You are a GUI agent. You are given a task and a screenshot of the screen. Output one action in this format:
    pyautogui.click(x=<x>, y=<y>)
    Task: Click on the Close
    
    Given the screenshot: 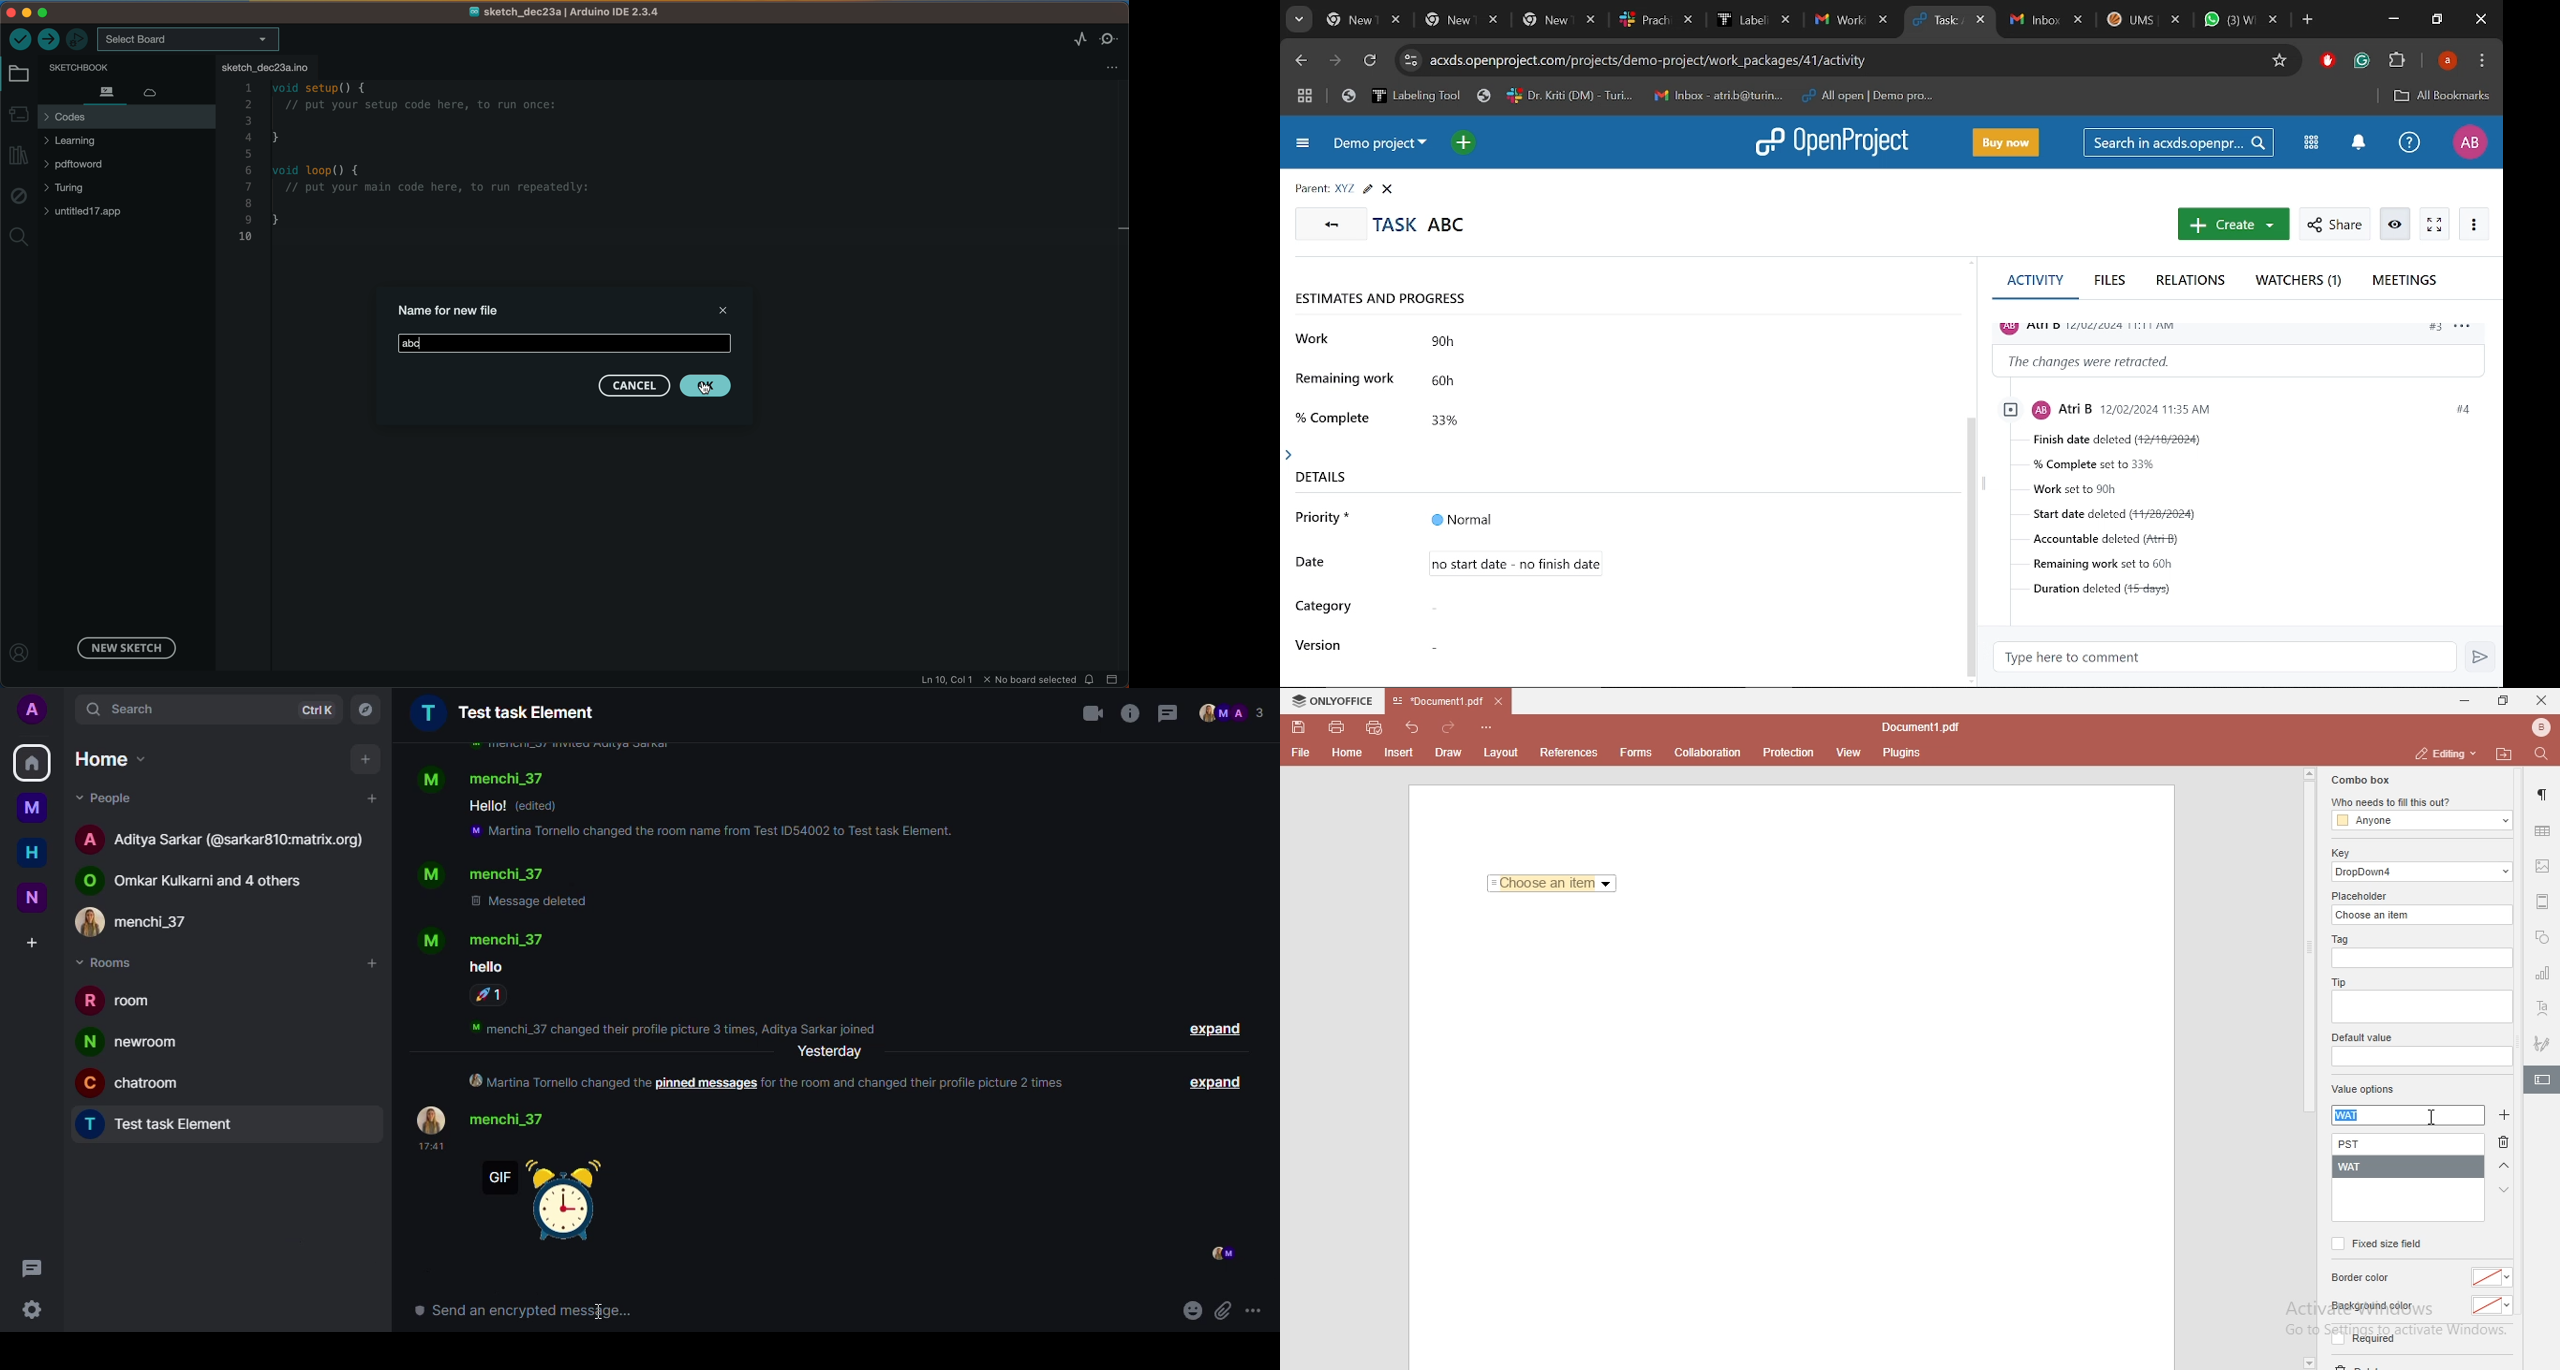 What is the action you would take?
    pyautogui.click(x=1387, y=189)
    